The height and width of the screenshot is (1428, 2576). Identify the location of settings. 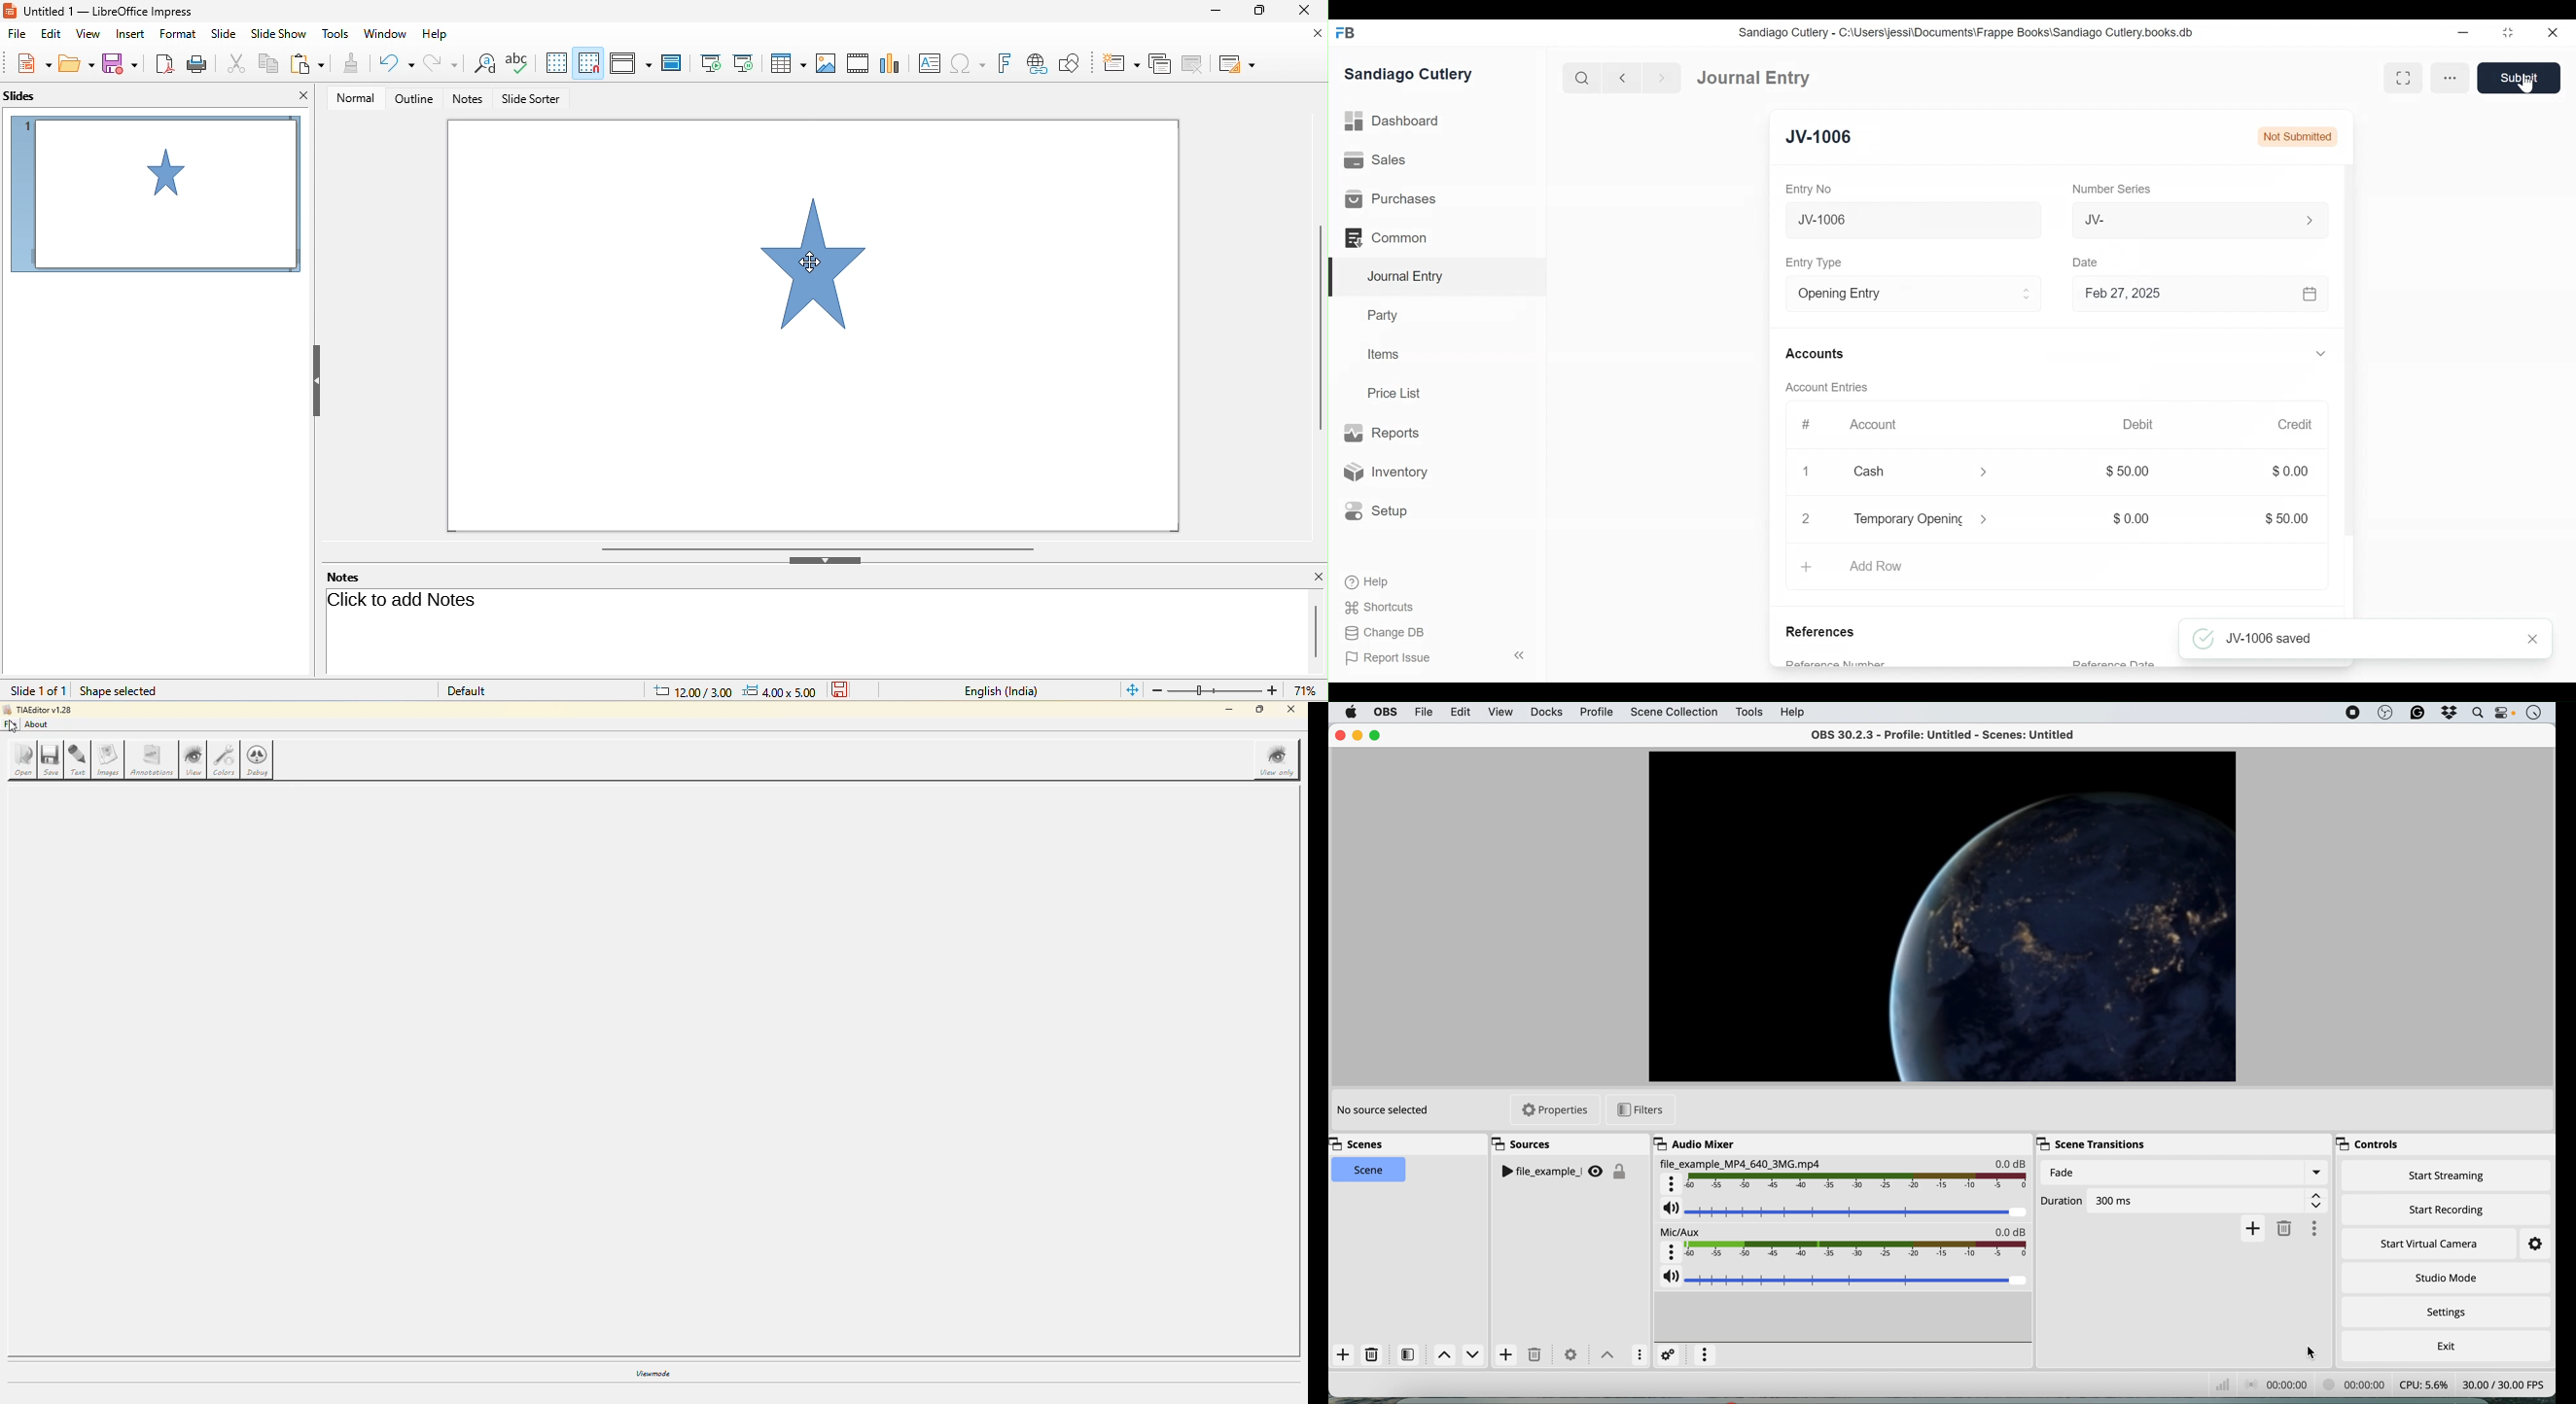
(1669, 1355).